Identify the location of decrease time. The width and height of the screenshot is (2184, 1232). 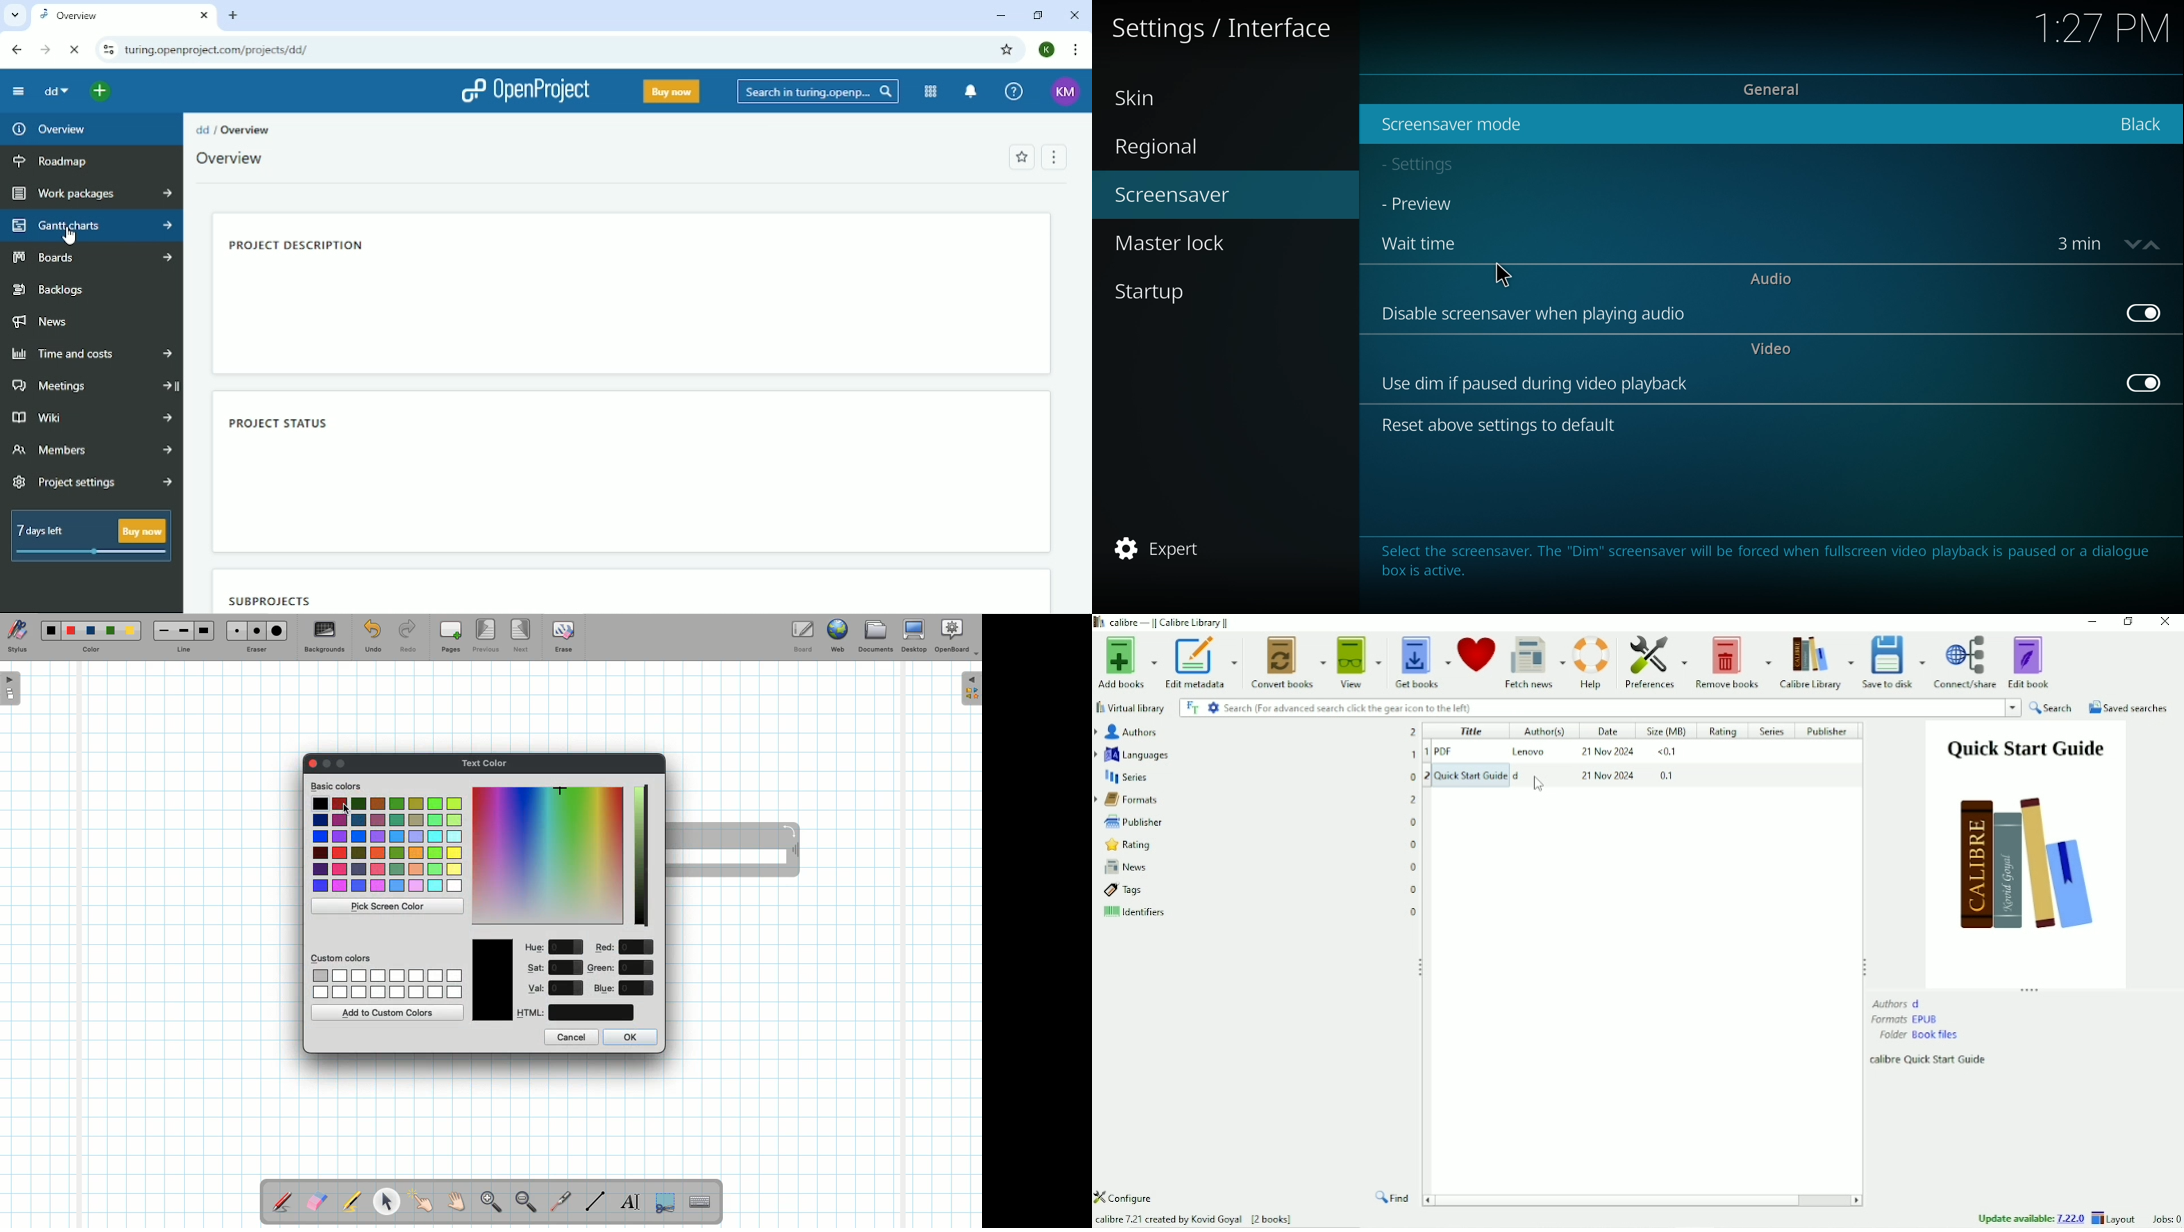
(2131, 247).